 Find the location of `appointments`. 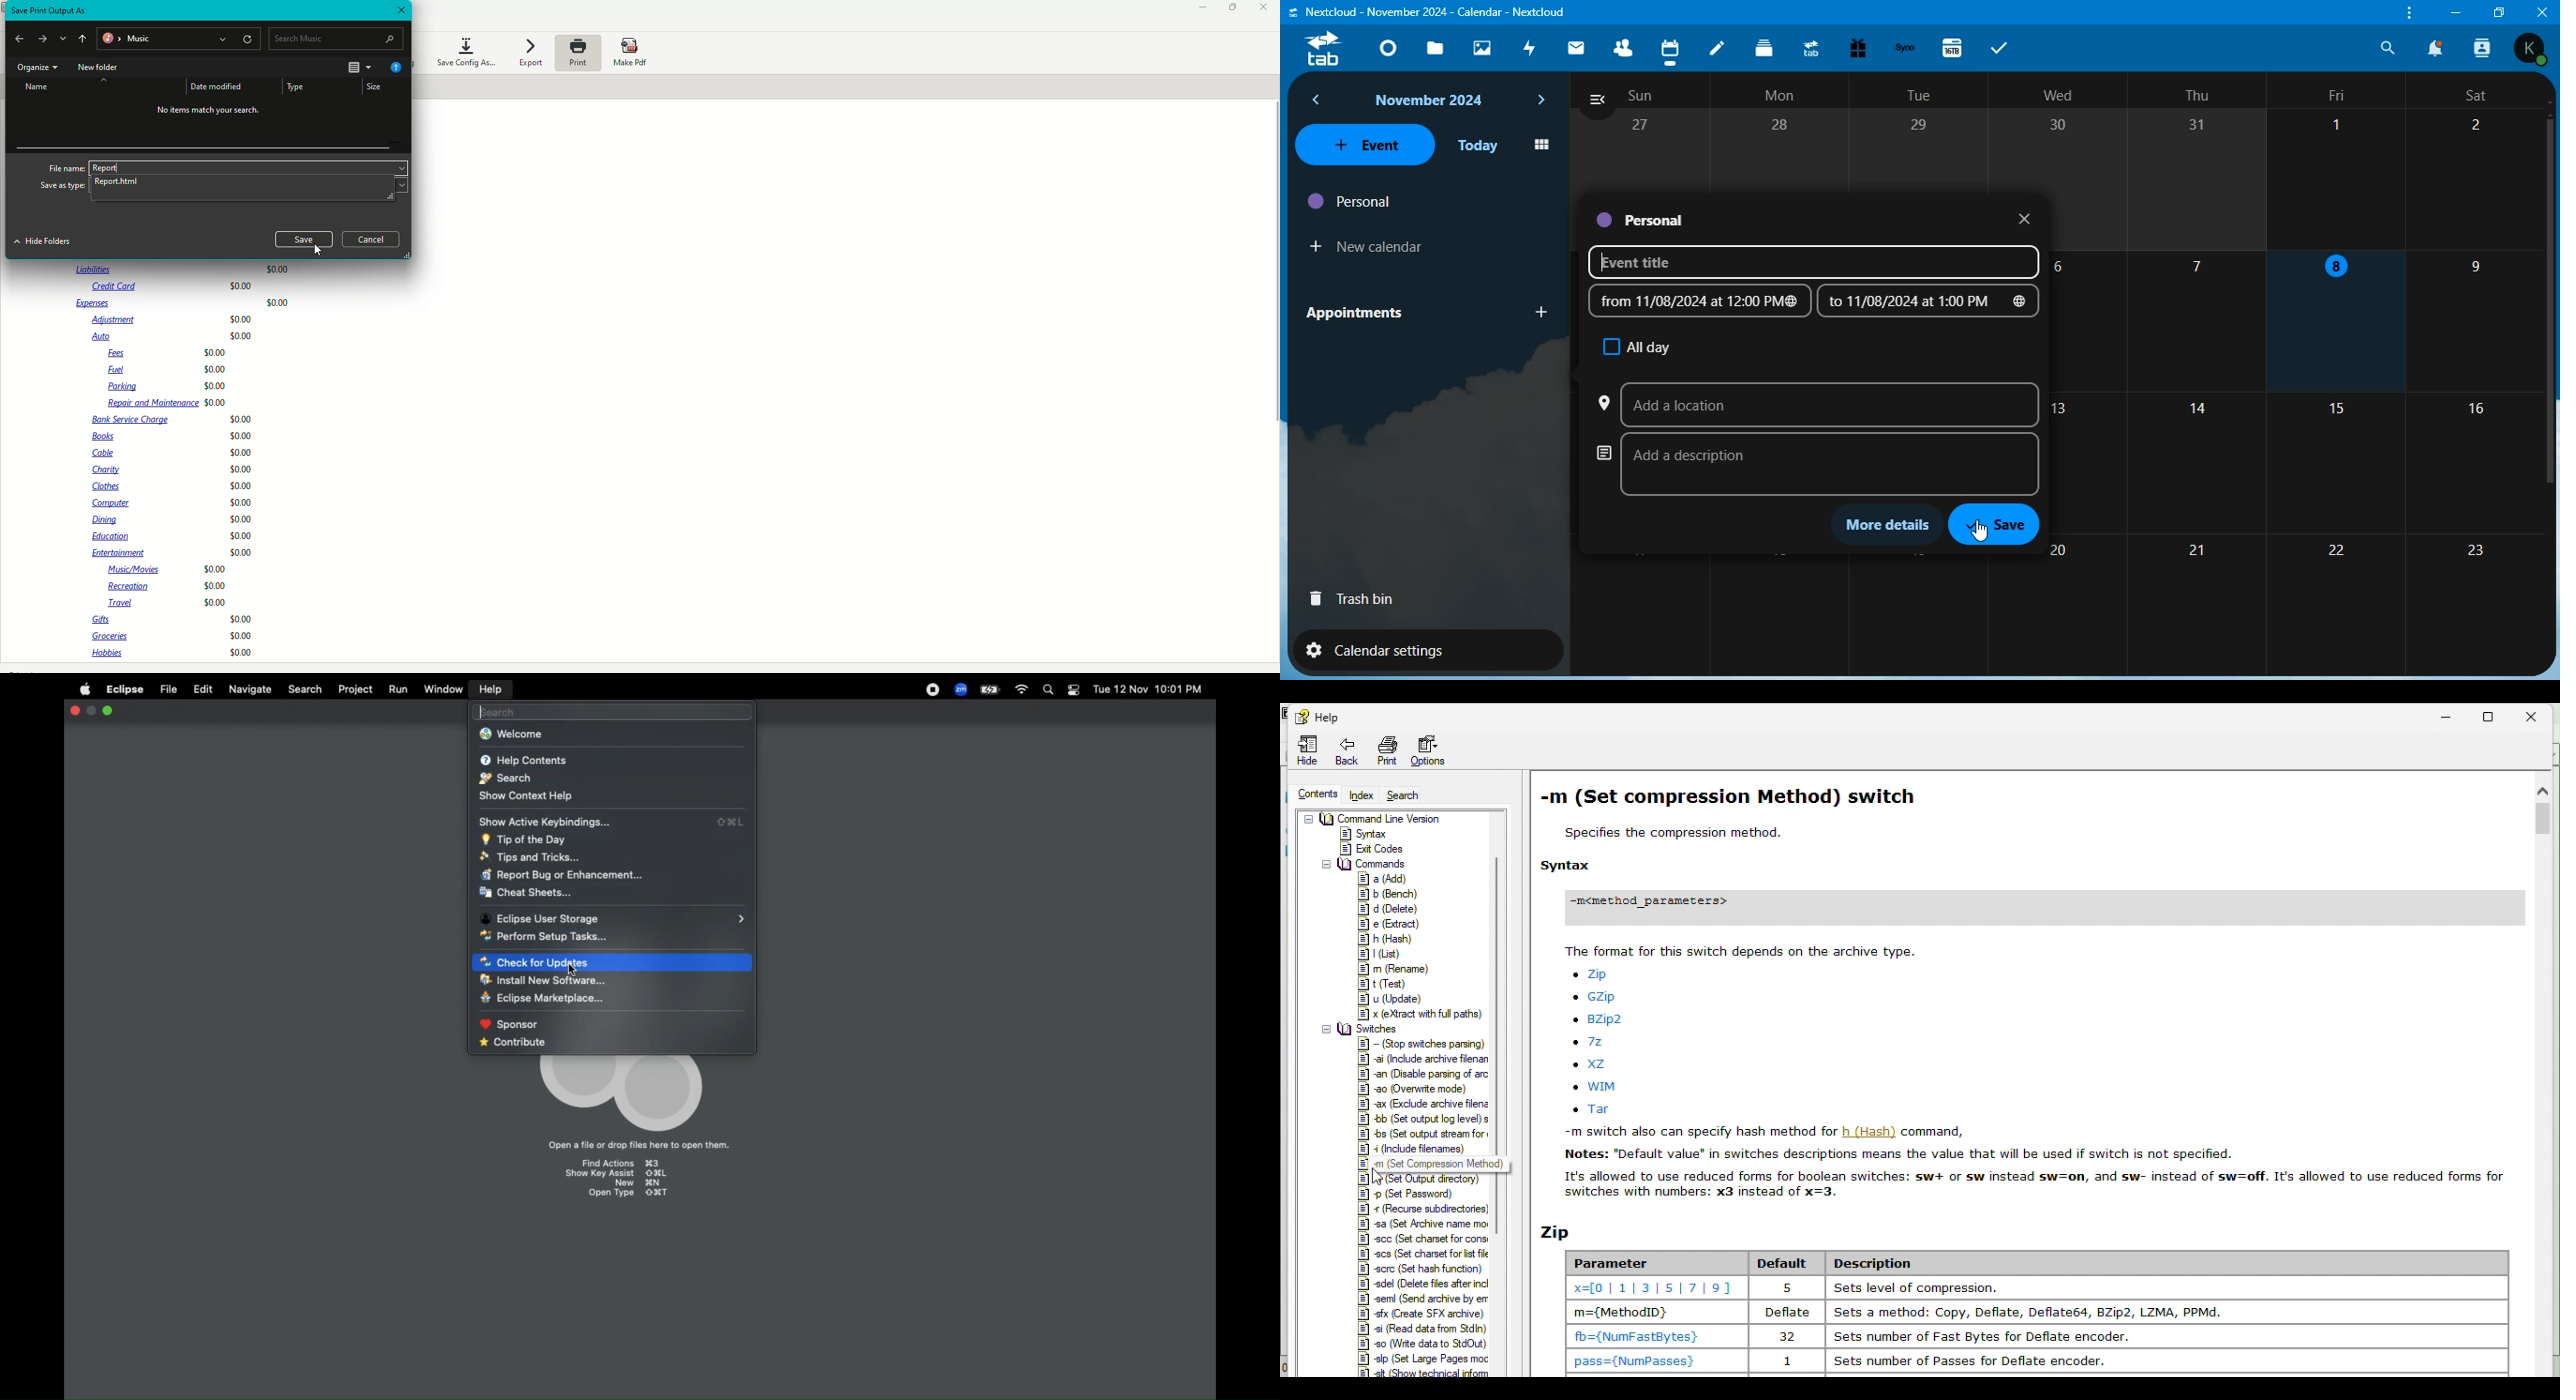

appointments is located at coordinates (1364, 313).